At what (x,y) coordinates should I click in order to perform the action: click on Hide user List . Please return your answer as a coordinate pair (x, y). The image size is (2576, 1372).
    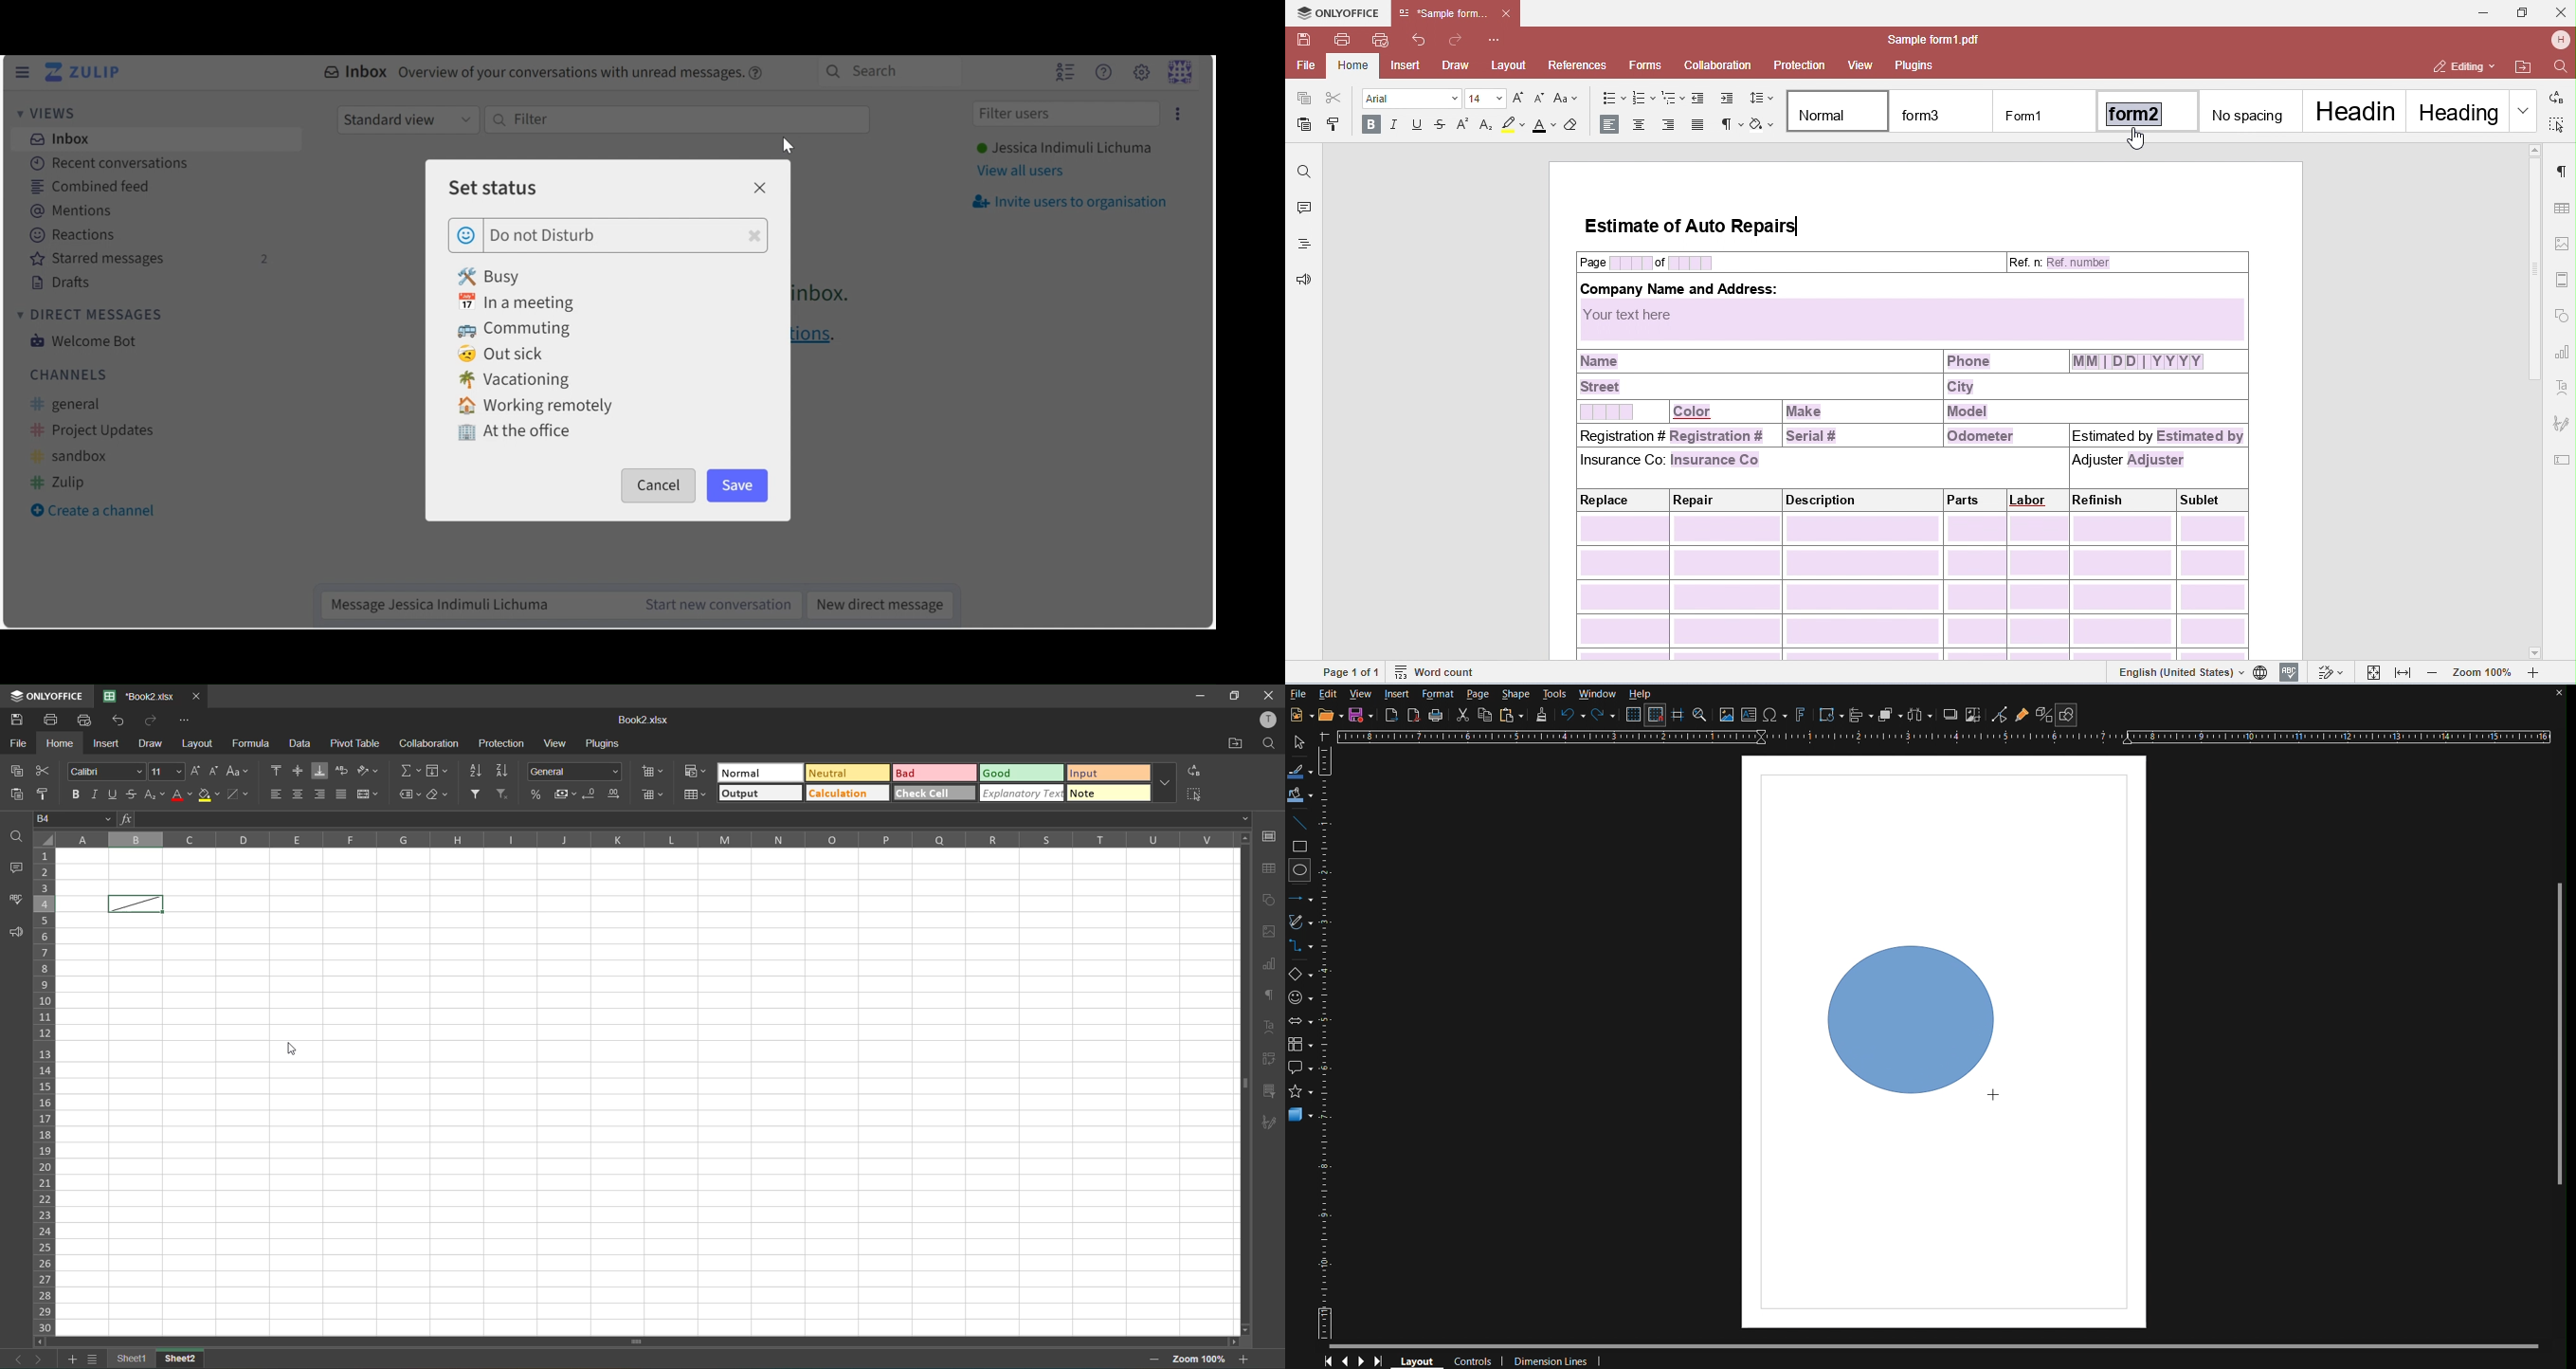
    Looking at the image, I should click on (1065, 71).